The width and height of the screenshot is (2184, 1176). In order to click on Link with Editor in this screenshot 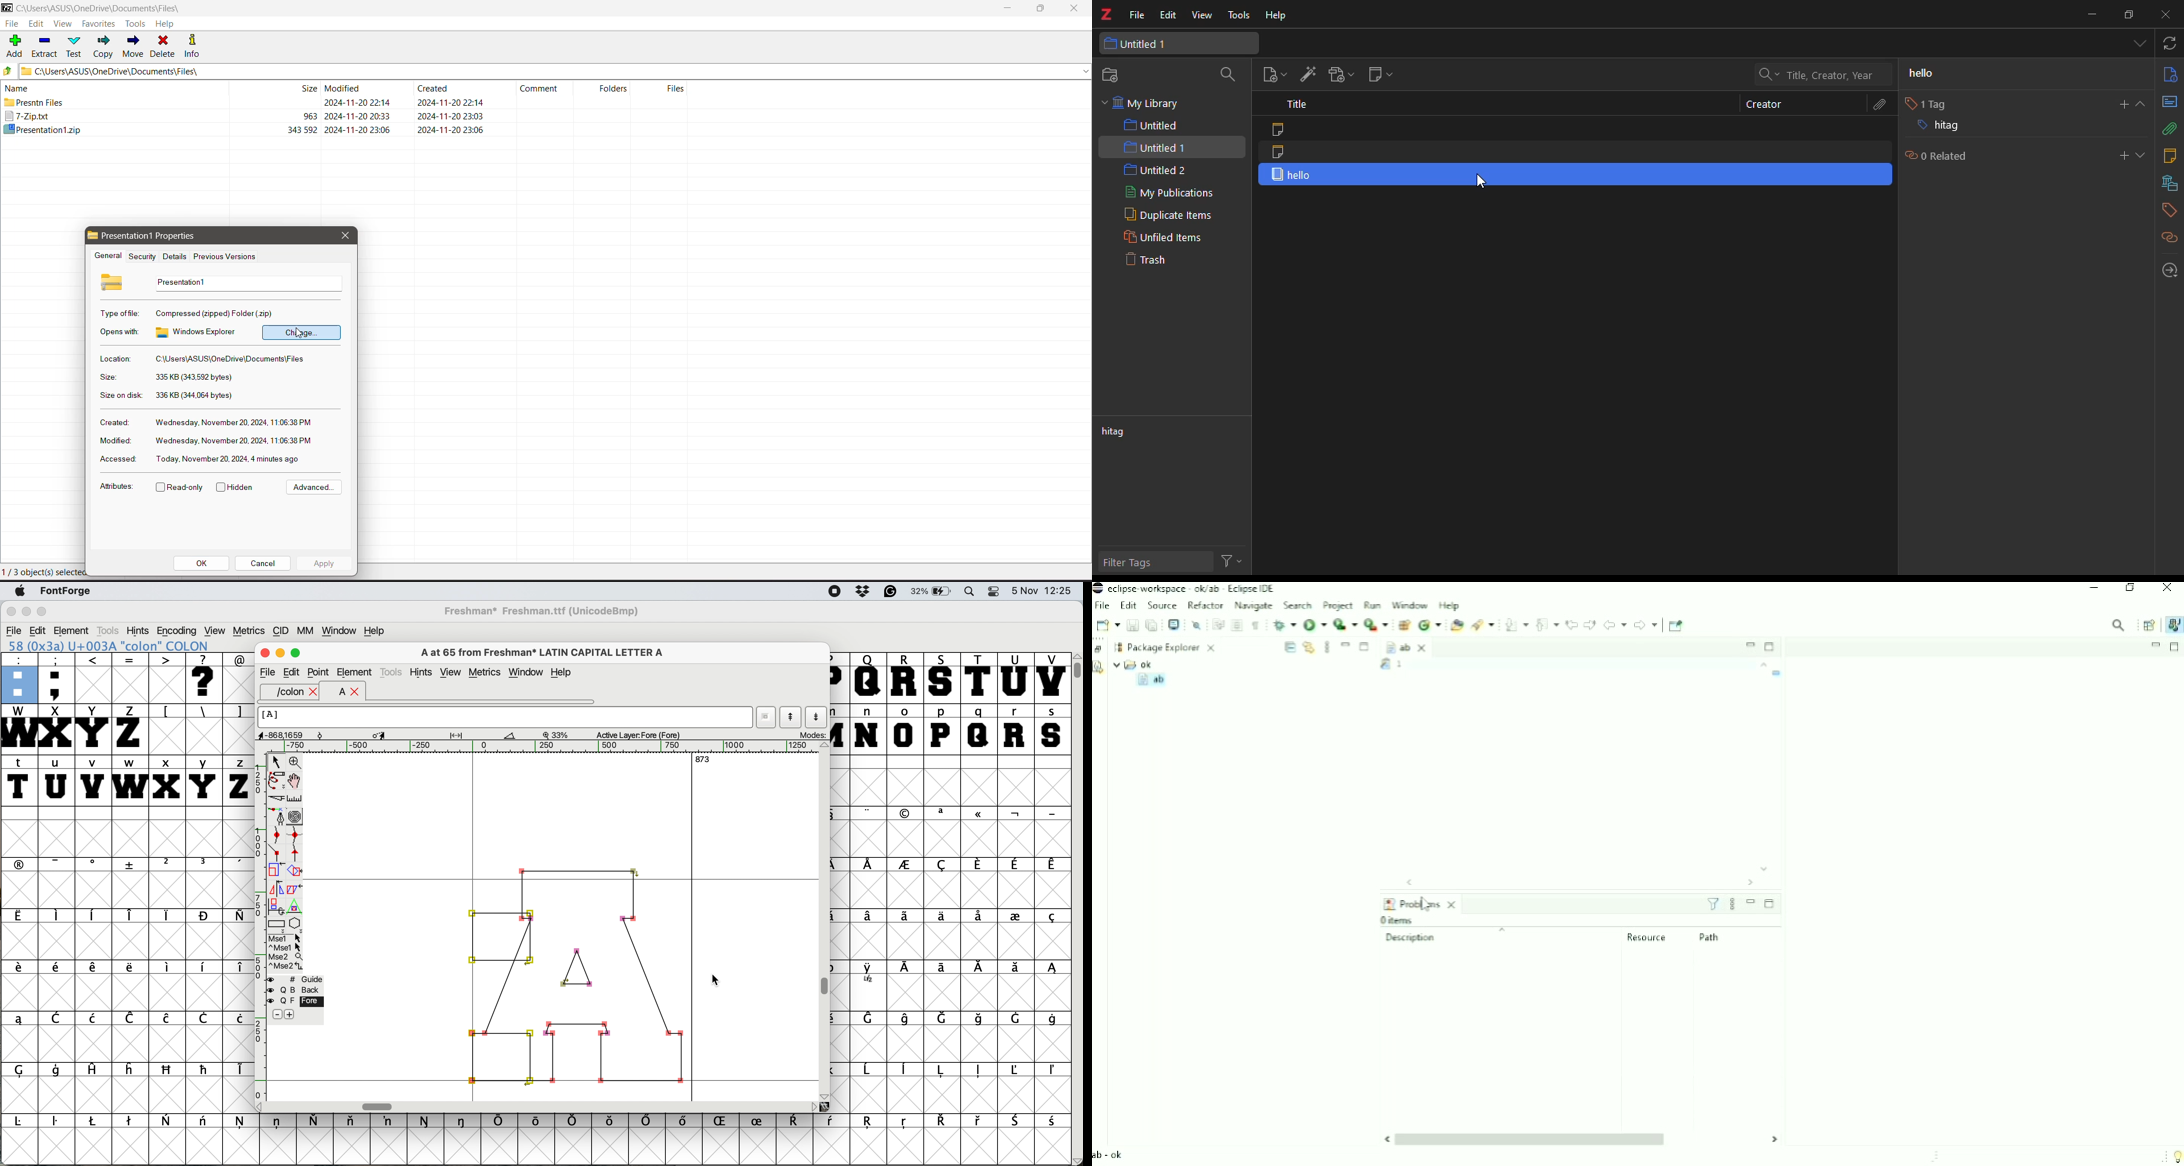, I will do `click(1308, 647)`.